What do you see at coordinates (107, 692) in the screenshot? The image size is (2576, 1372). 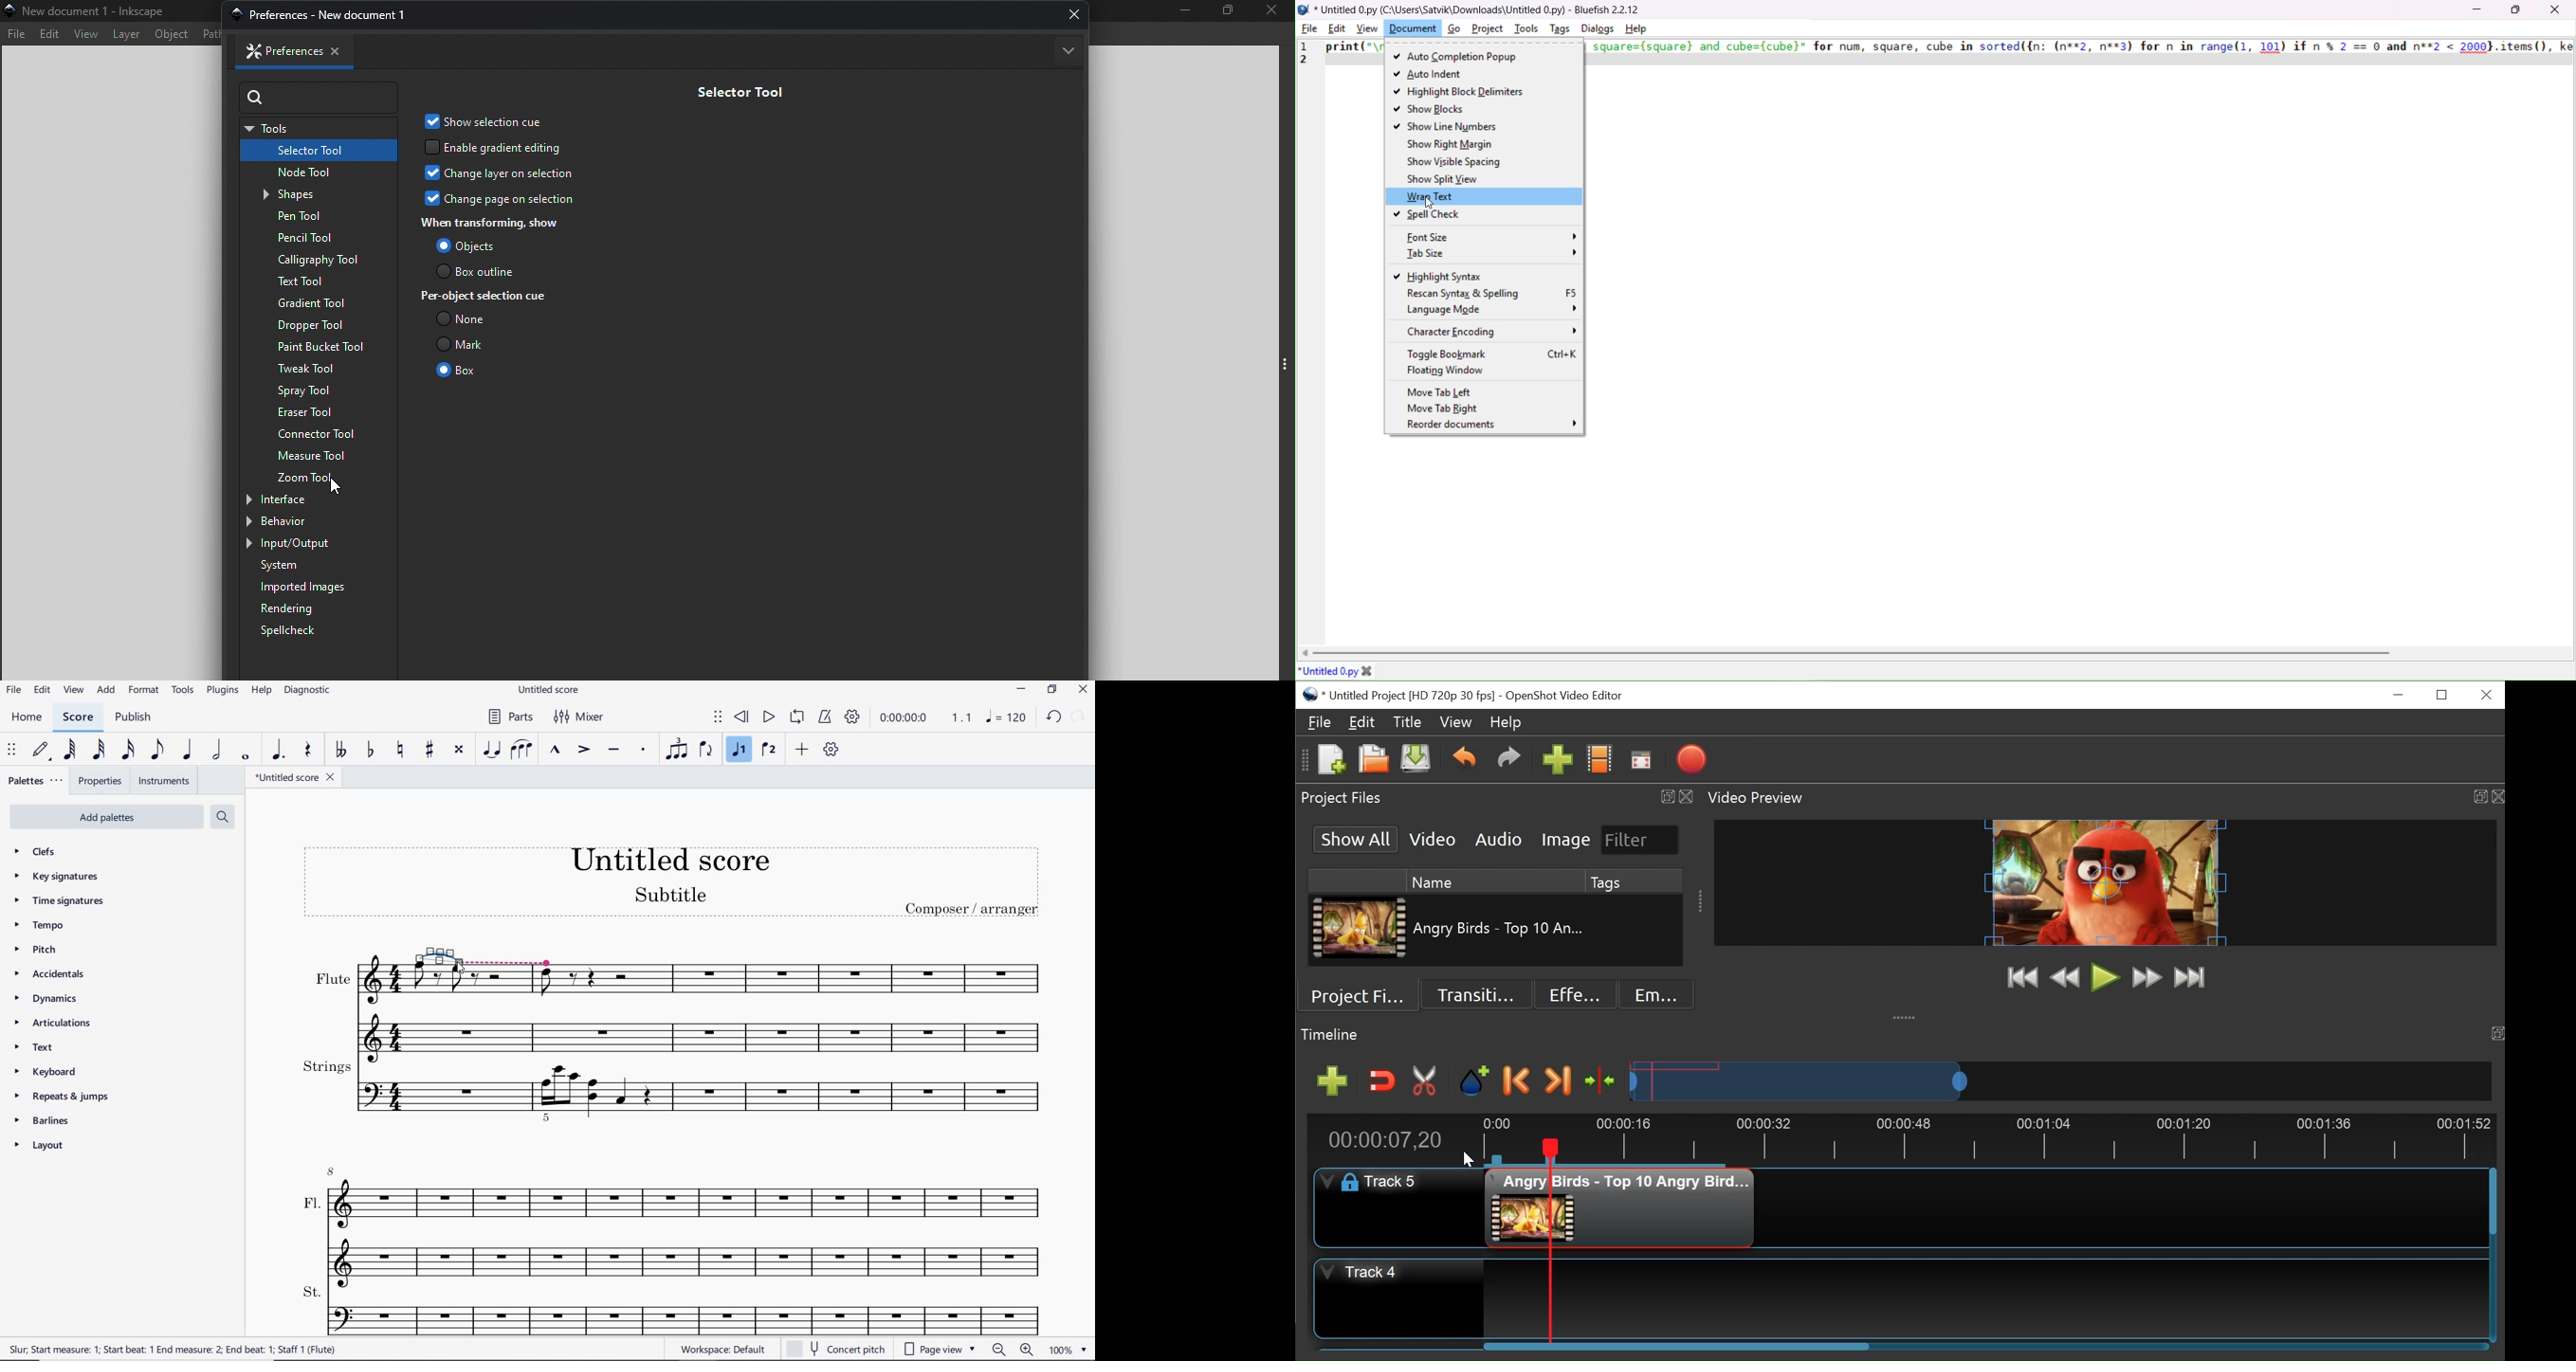 I see `add` at bounding box center [107, 692].